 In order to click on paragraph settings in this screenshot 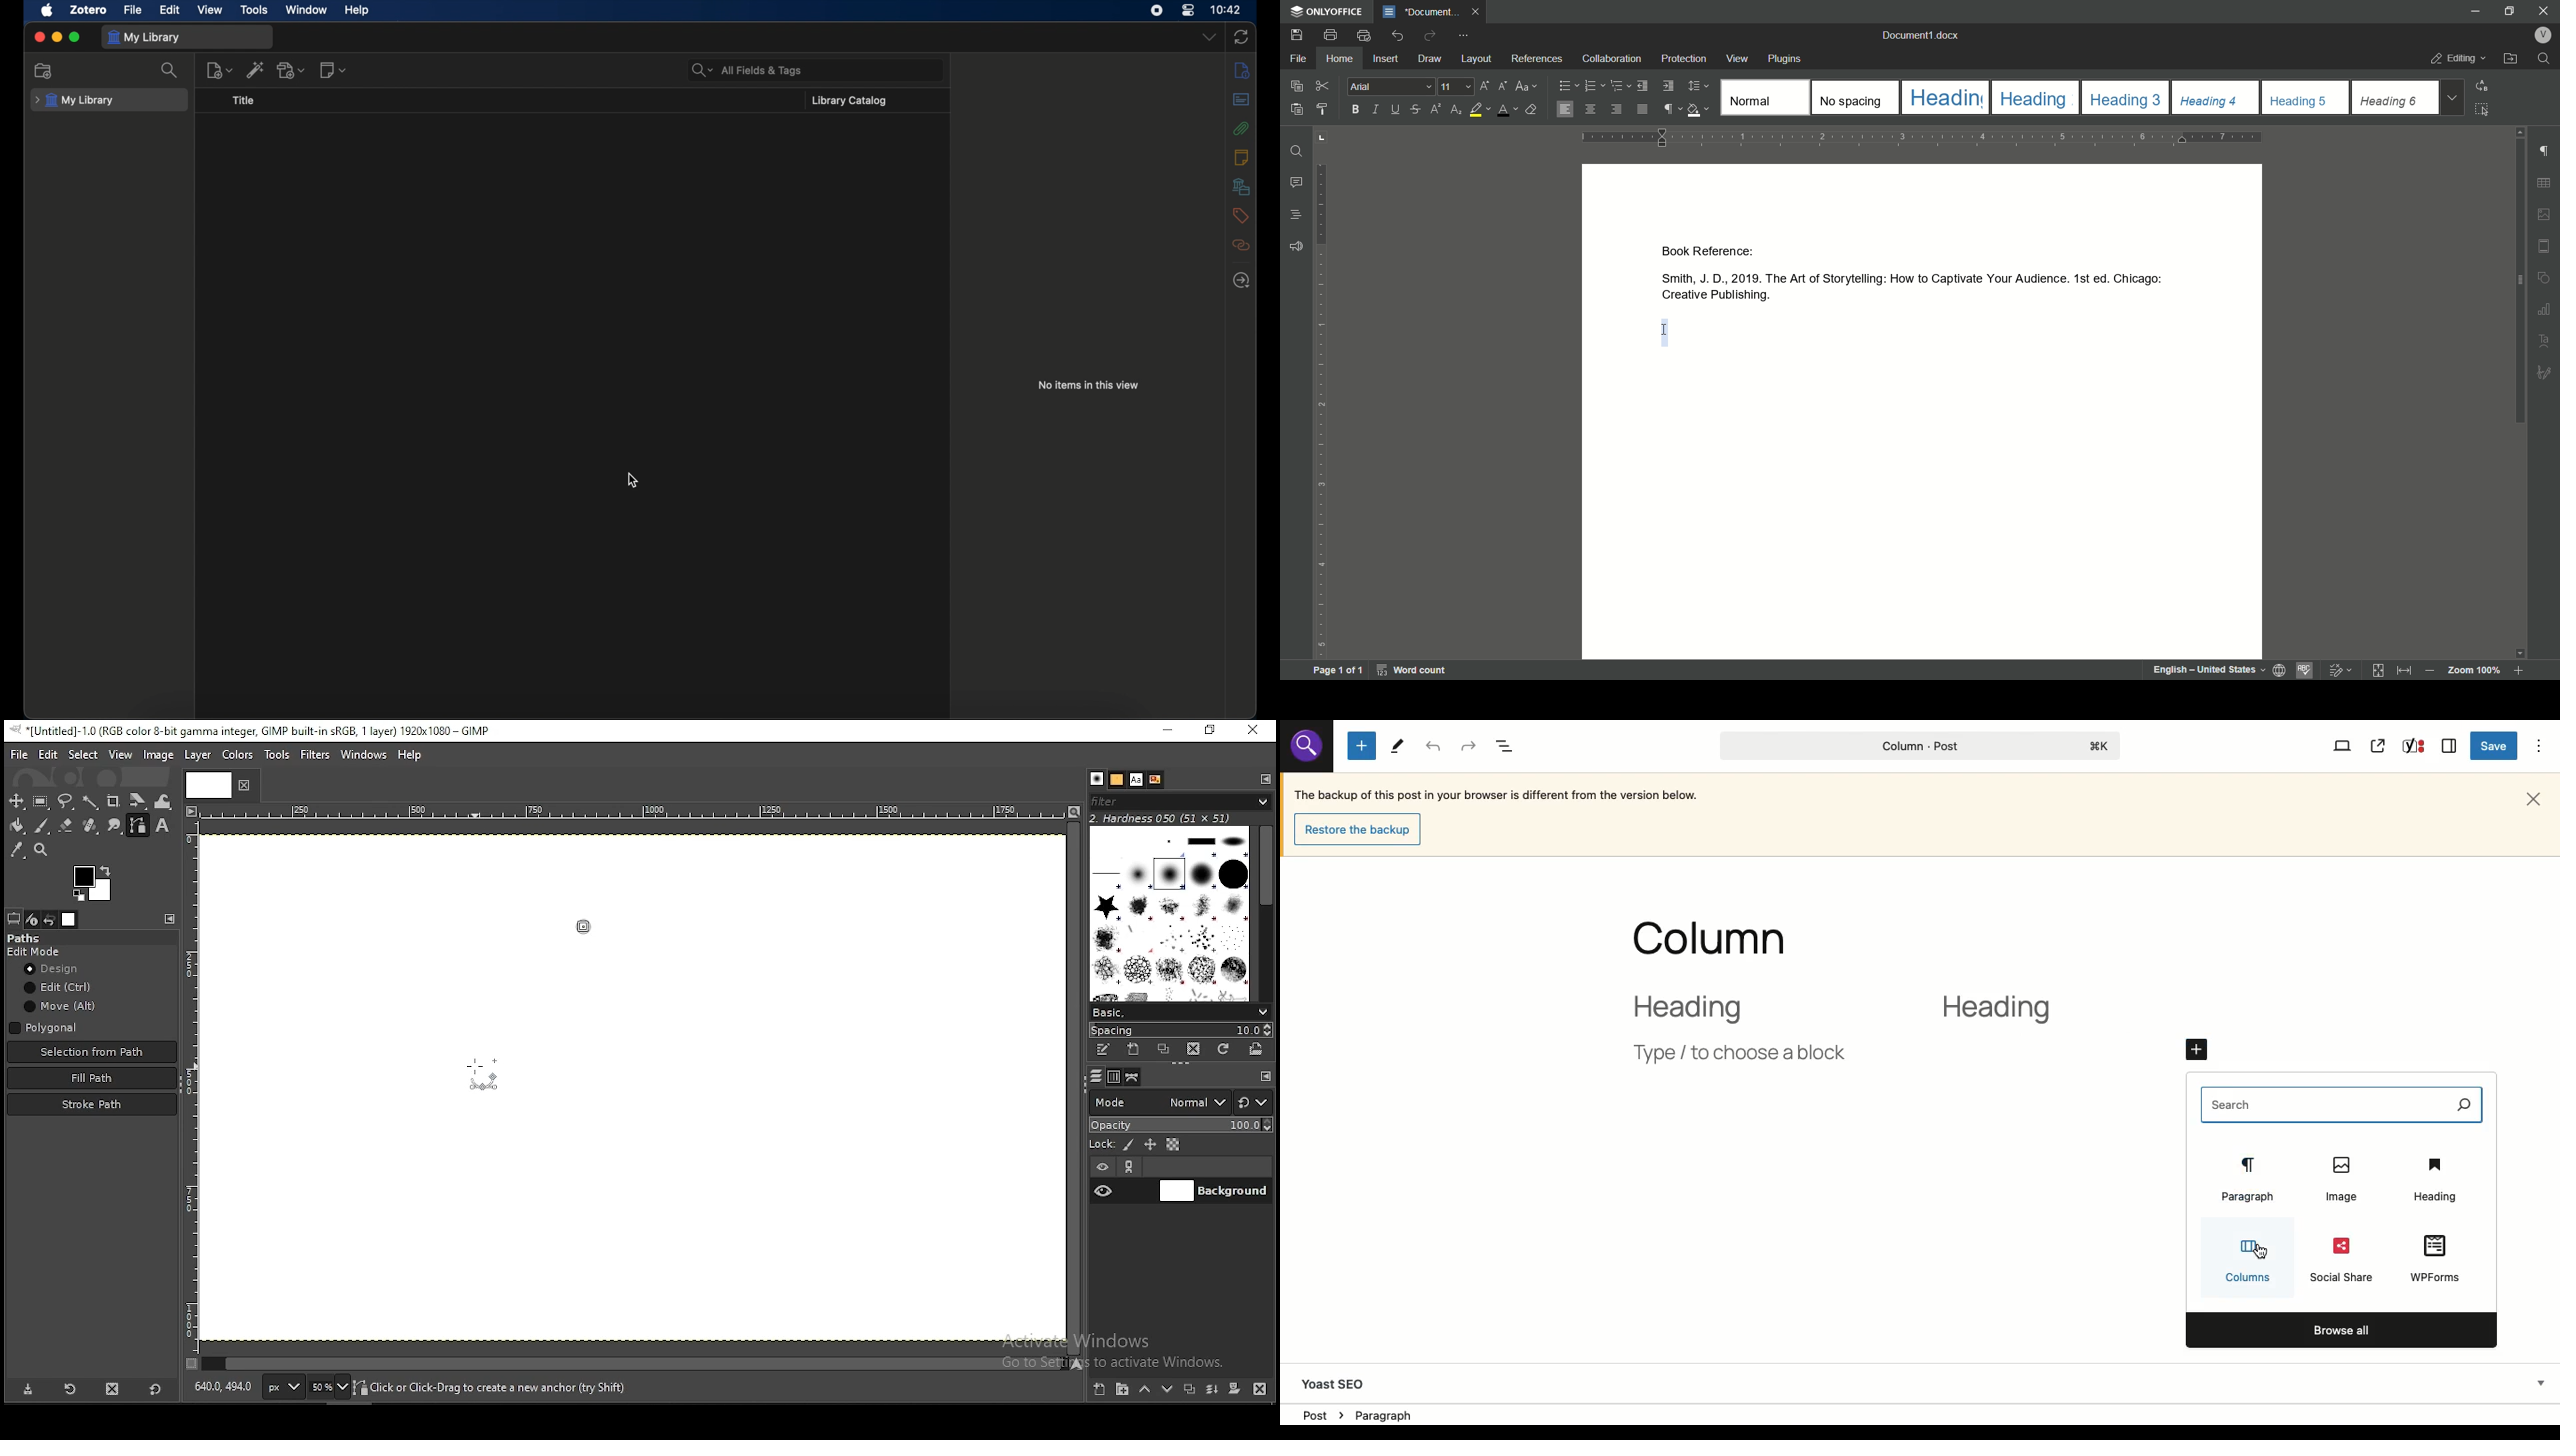, I will do `click(2545, 151)`.